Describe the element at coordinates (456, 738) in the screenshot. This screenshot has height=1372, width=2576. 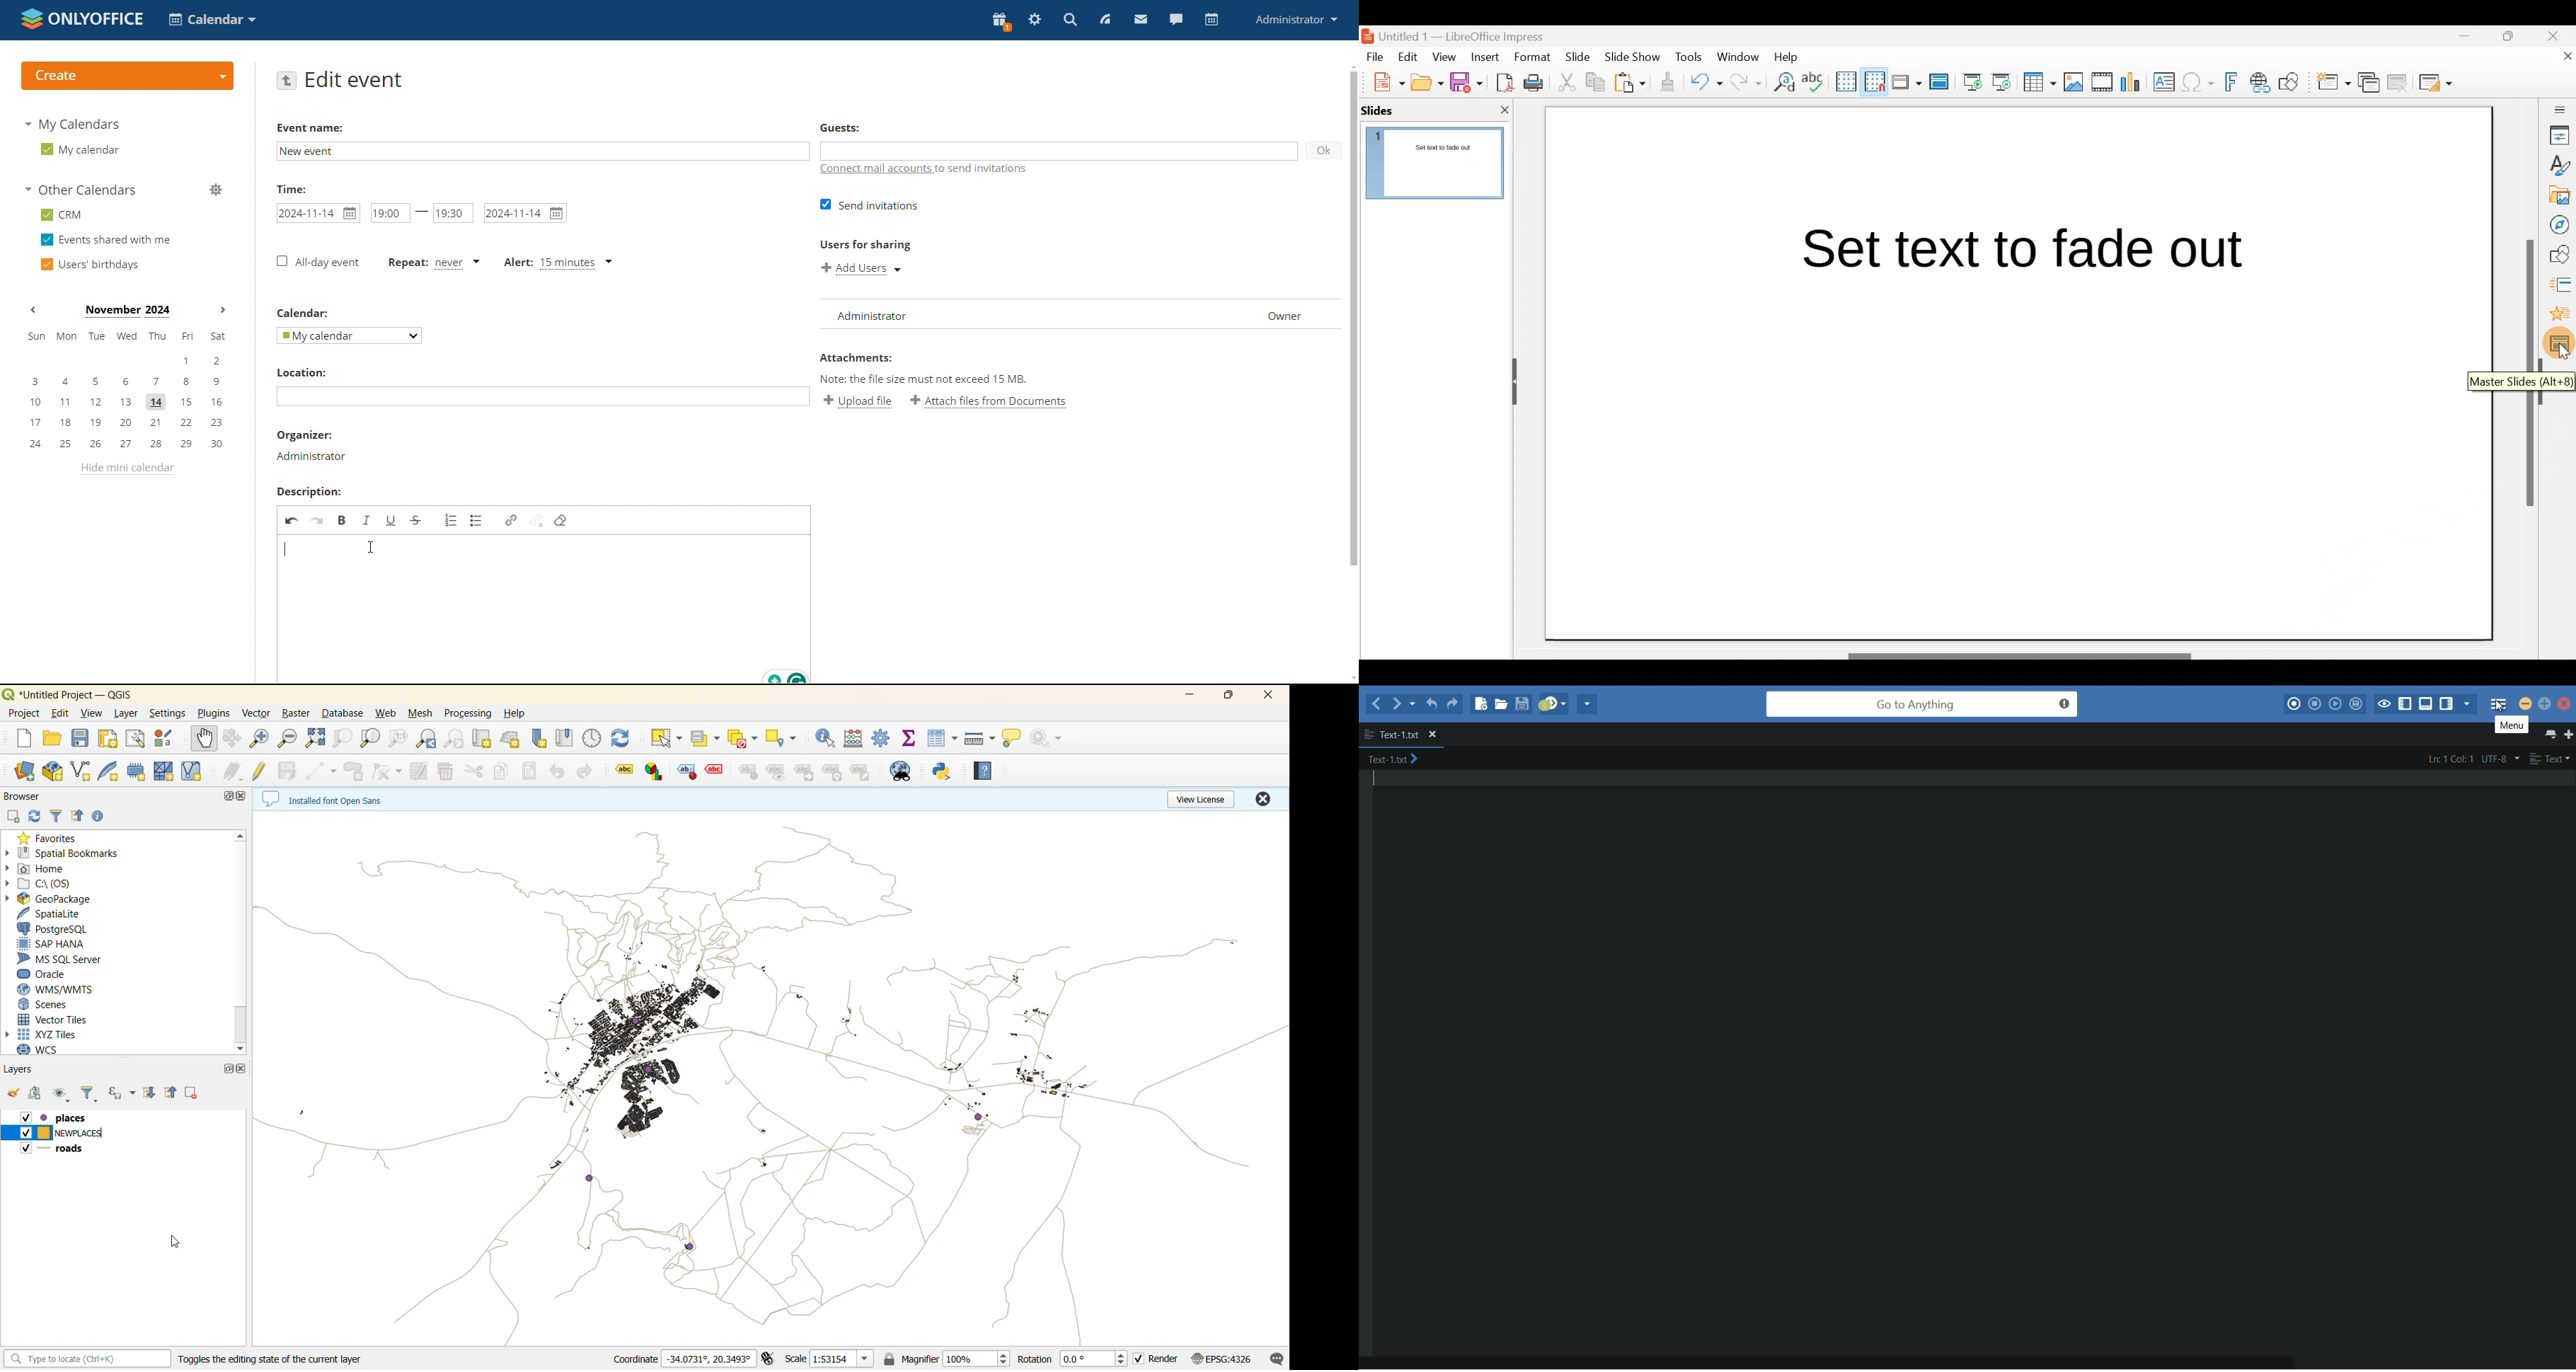
I see `zoom next` at that location.